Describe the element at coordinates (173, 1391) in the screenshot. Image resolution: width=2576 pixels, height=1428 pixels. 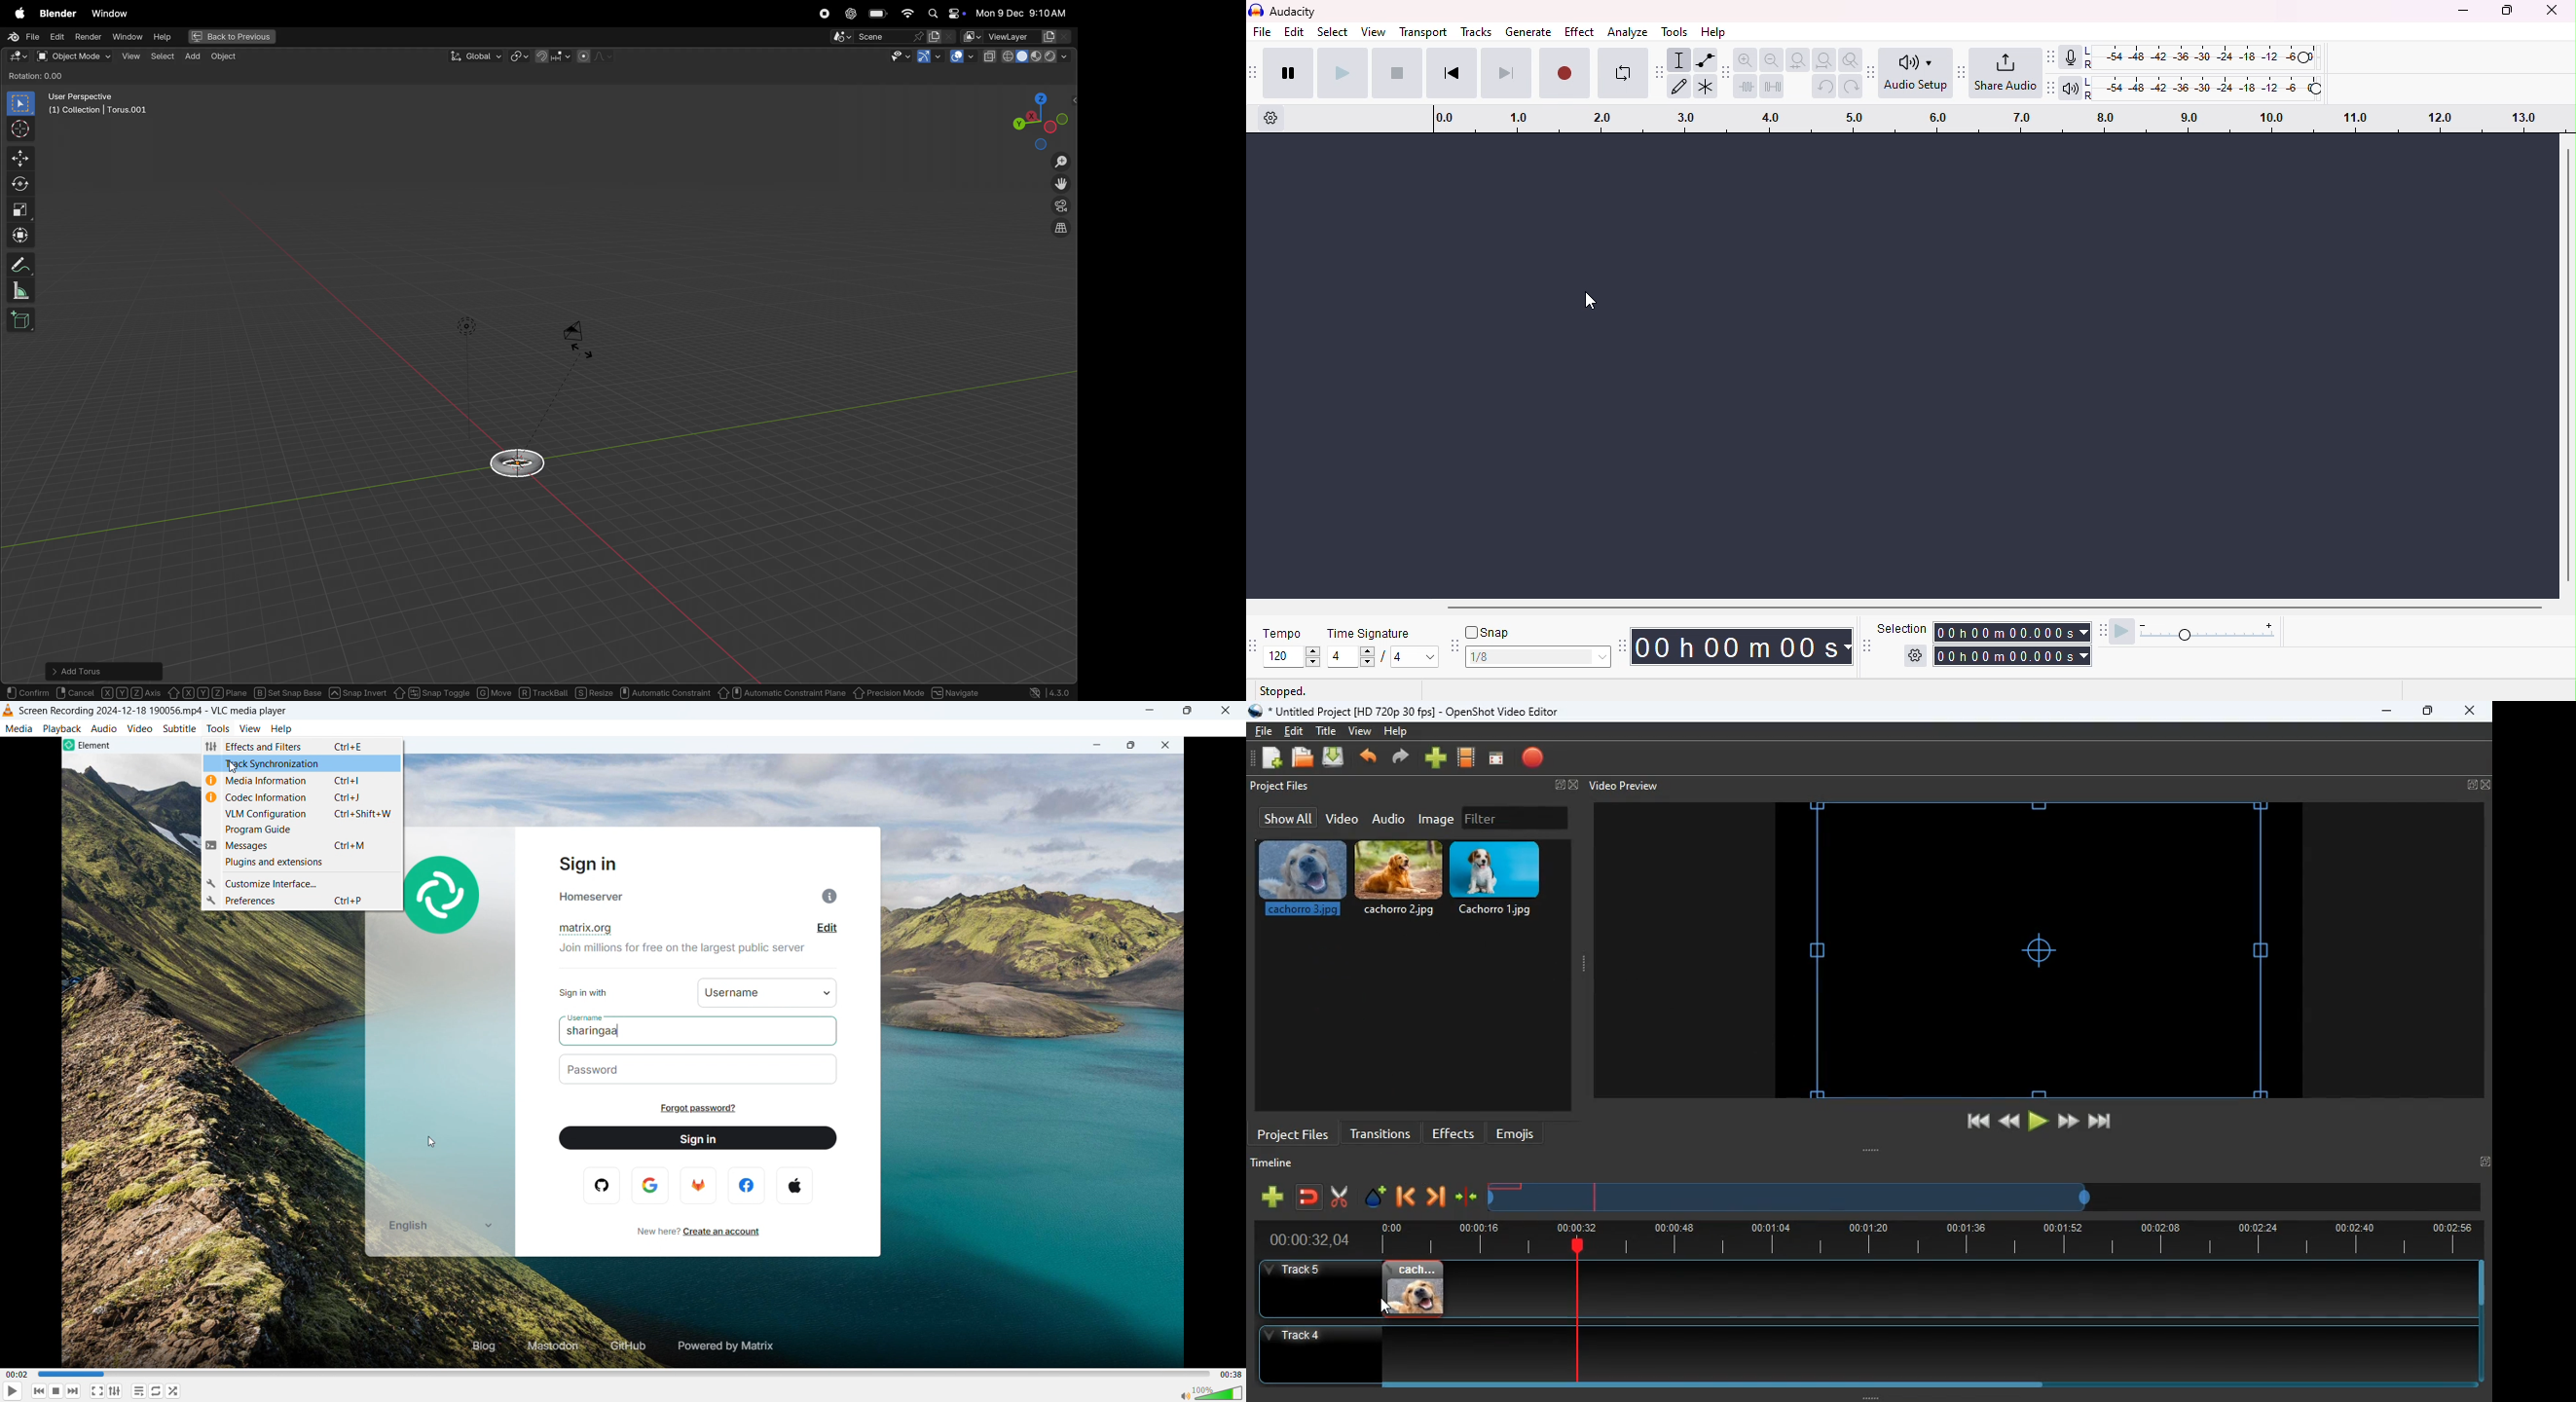
I see `random` at that location.